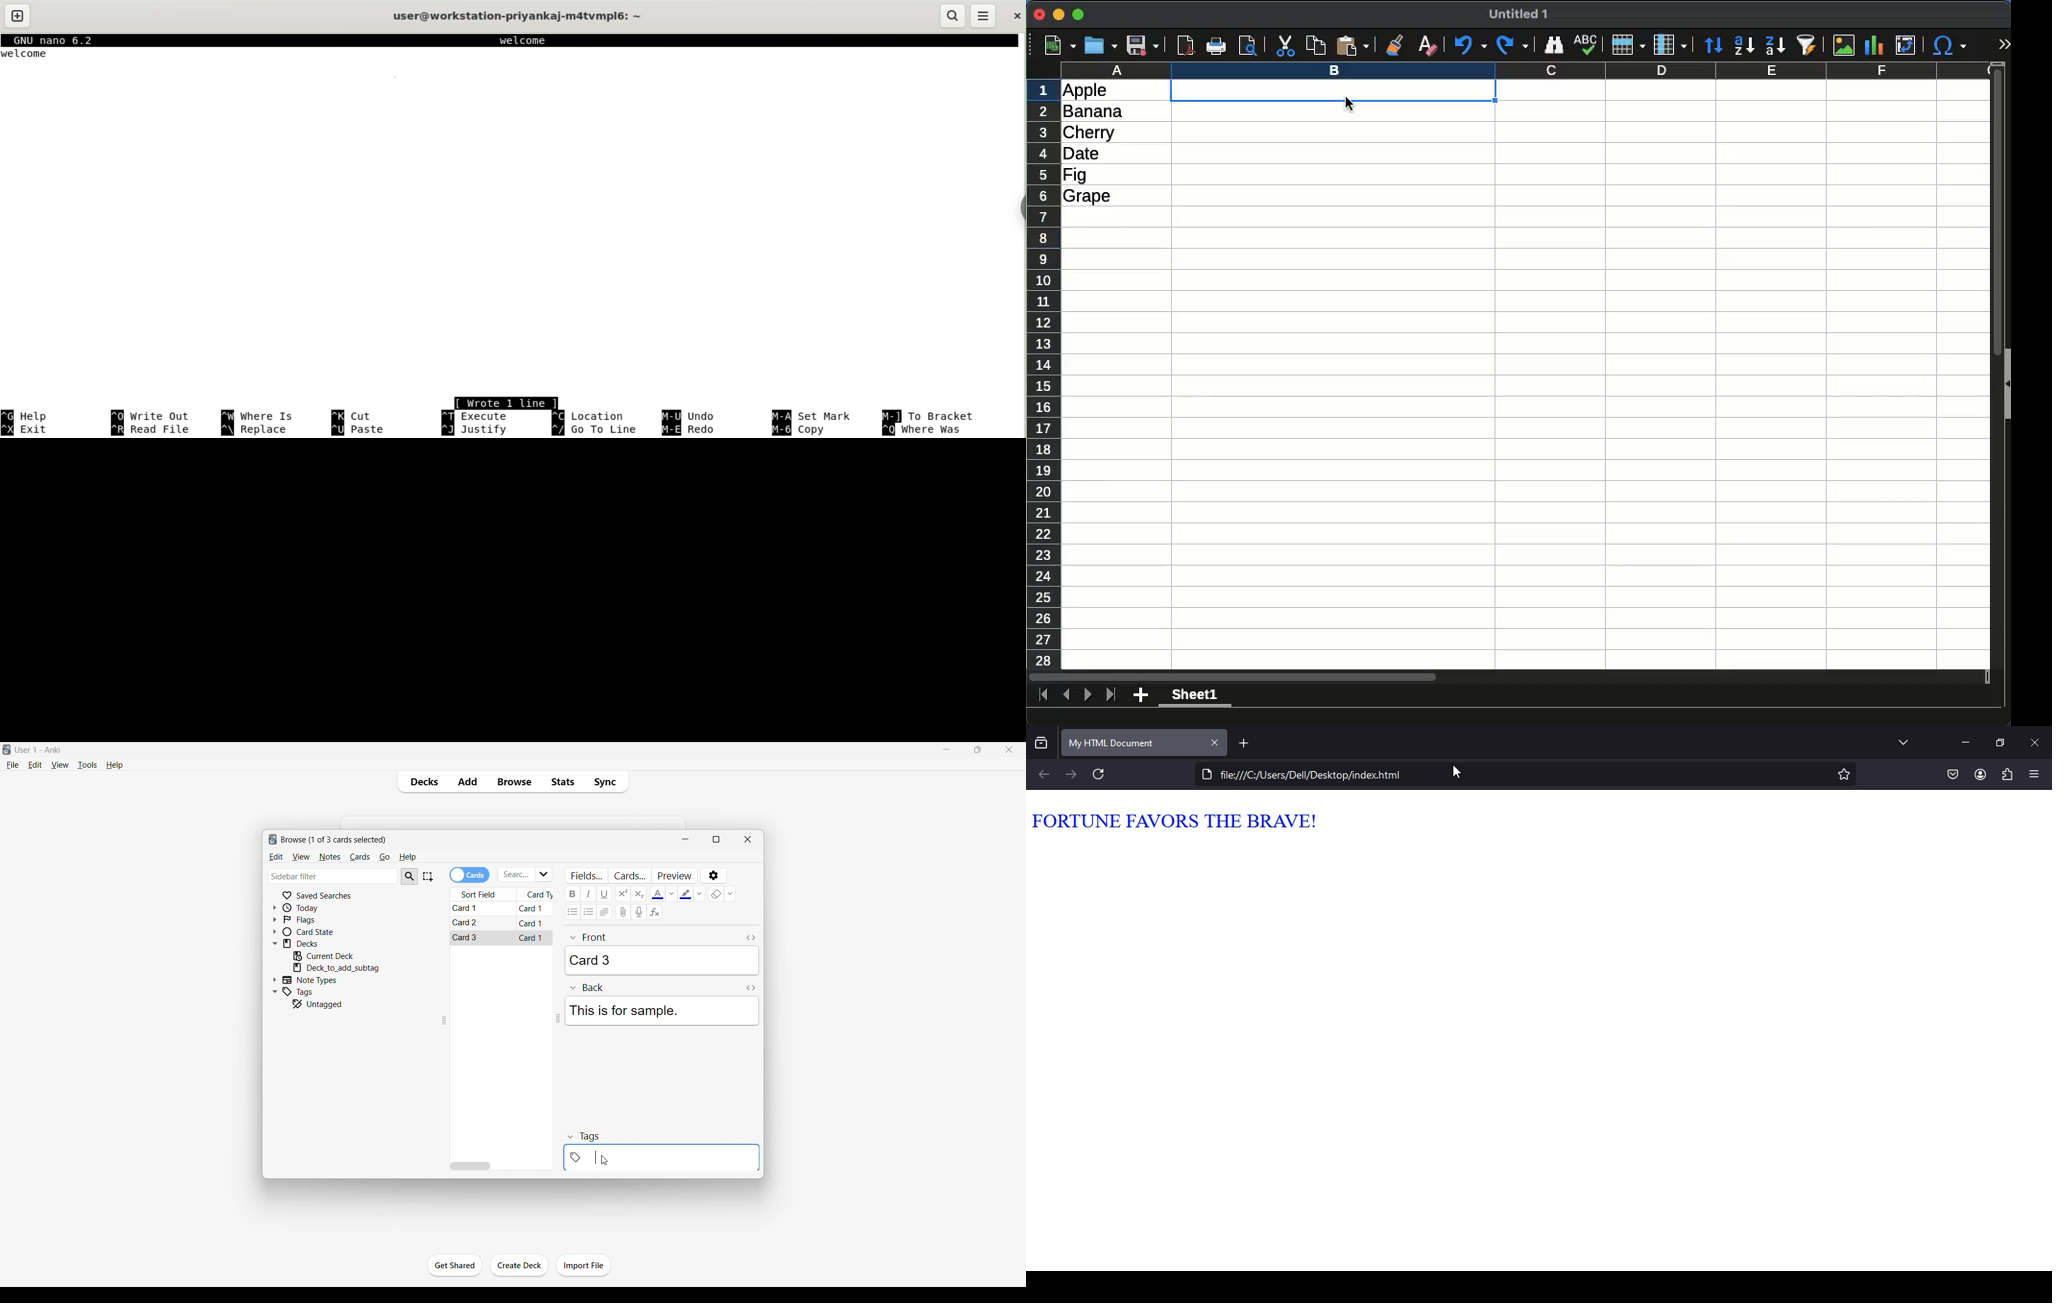  What do you see at coordinates (1353, 46) in the screenshot?
I see `paste` at bounding box center [1353, 46].